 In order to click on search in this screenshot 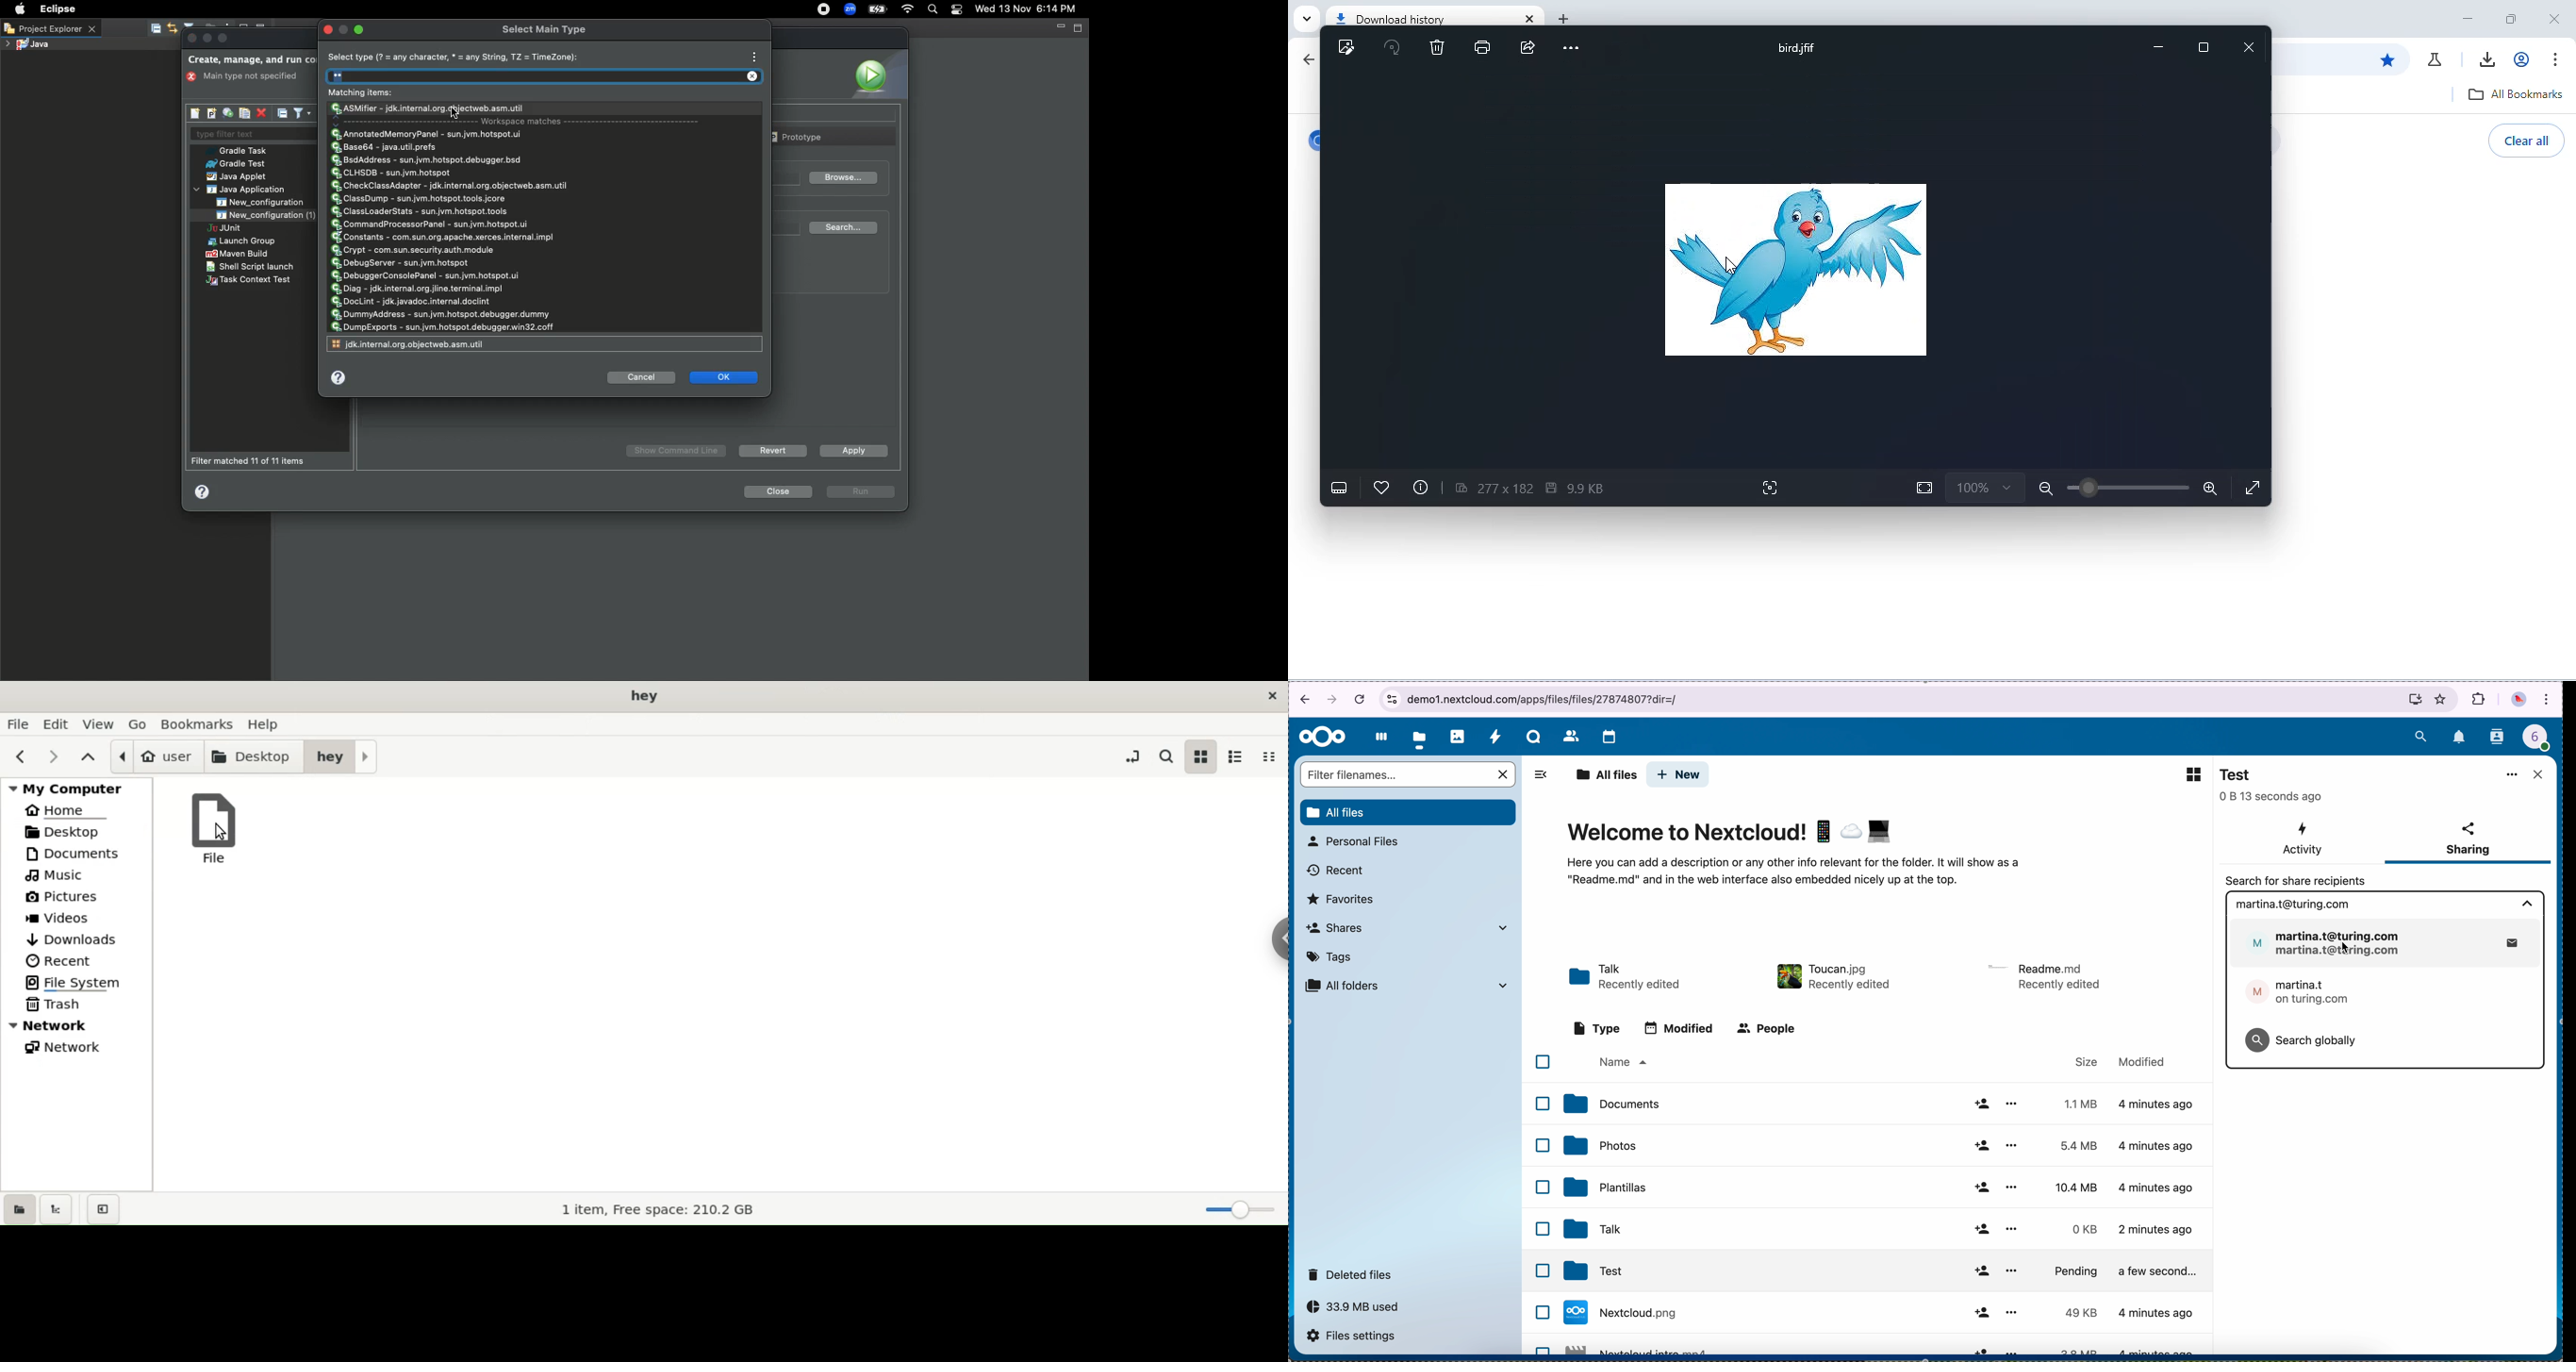, I will do `click(2420, 735)`.